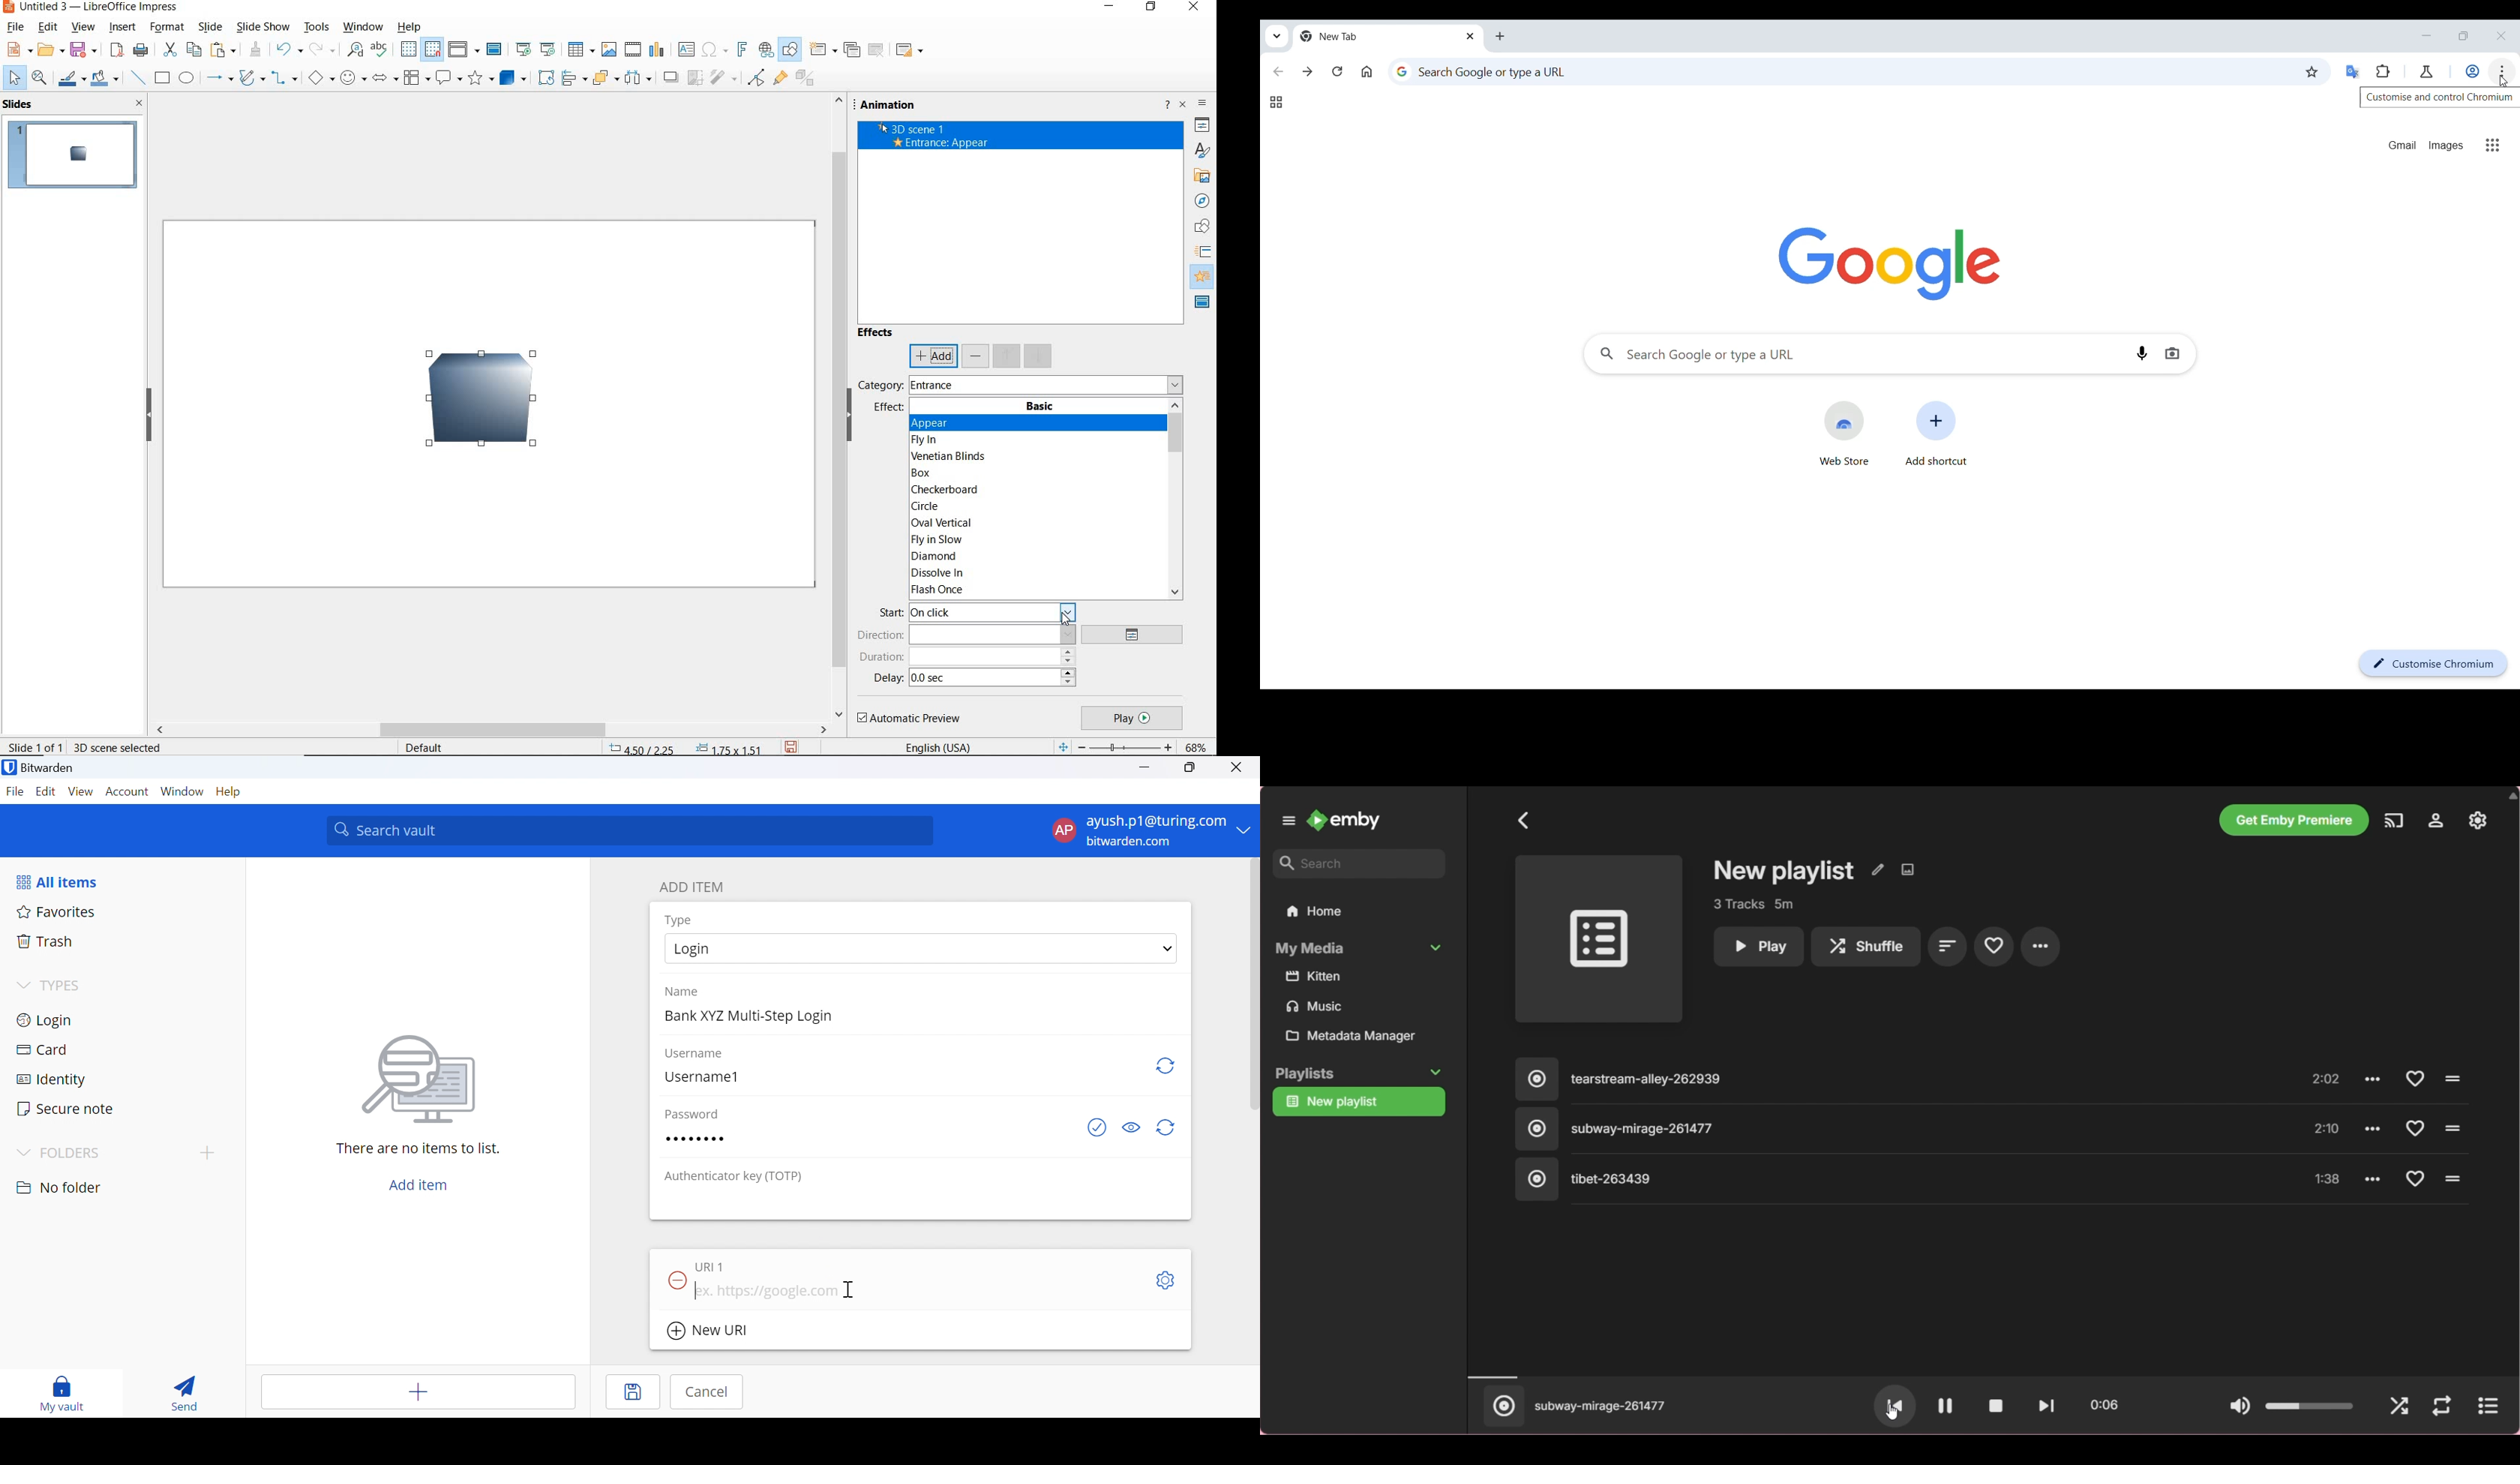 This screenshot has height=1484, width=2520. Describe the element at coordinates (938, 384) in the screenshot. I see `ENTRANCE` at that location.